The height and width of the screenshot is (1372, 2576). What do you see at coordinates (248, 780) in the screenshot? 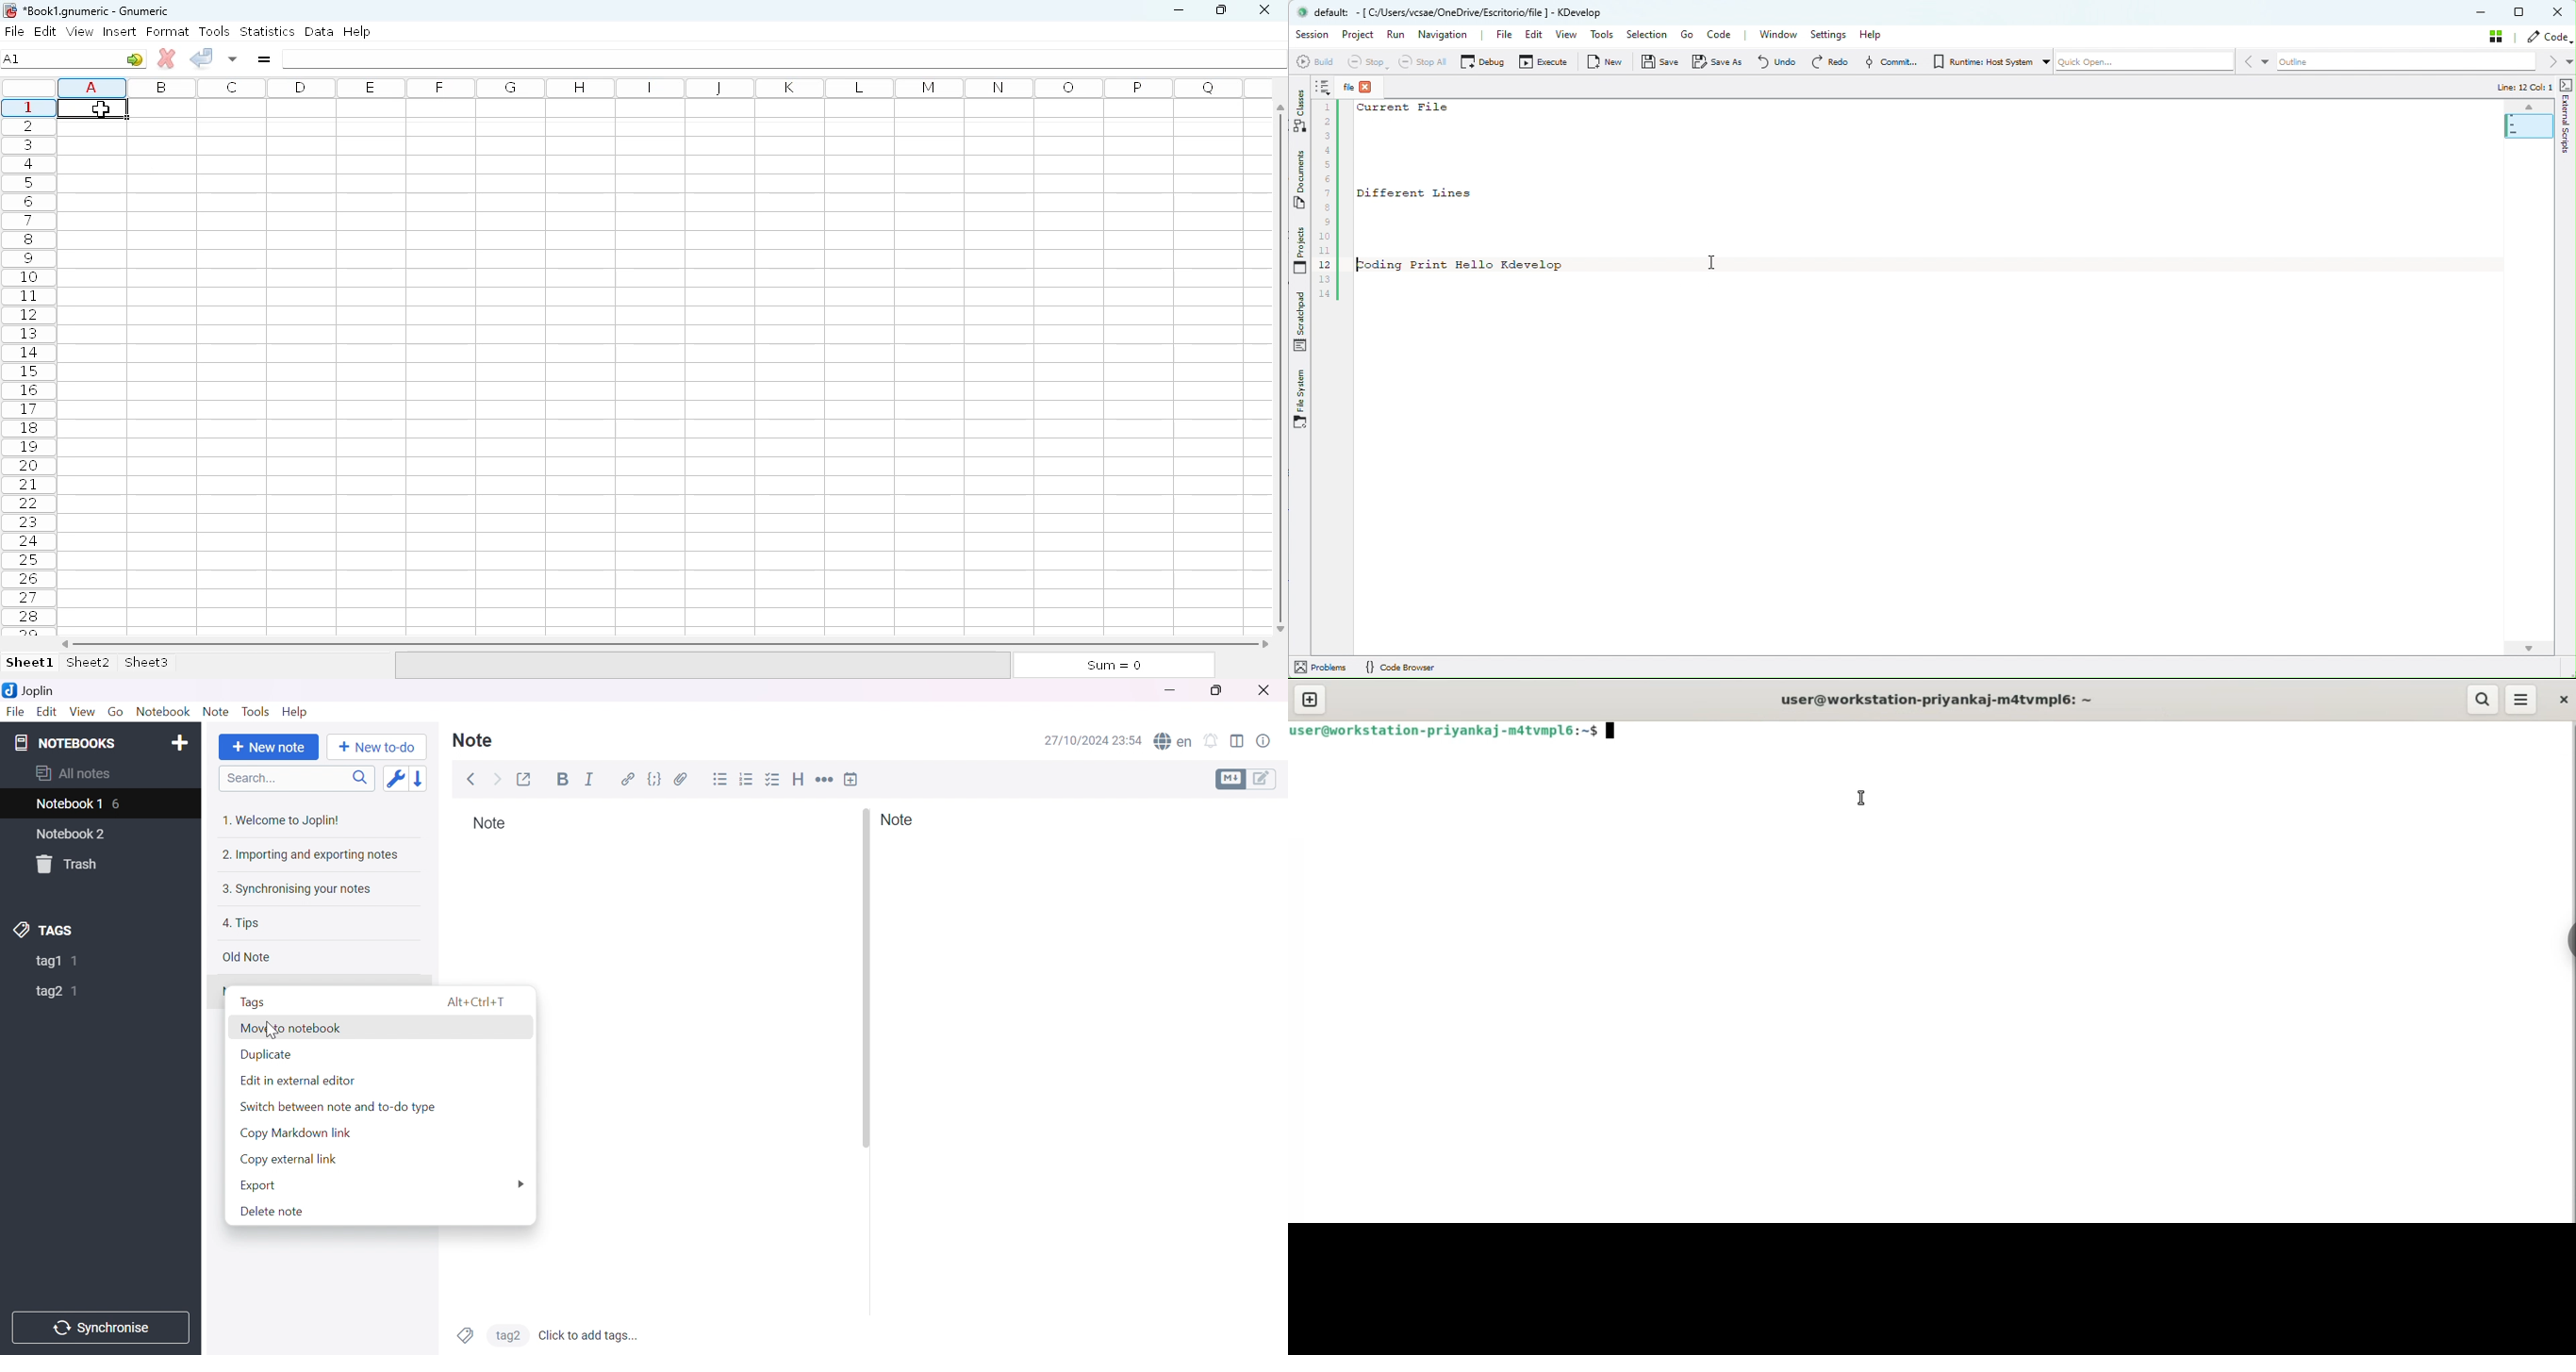
I see `Search...` at bounding box center [248, 780].